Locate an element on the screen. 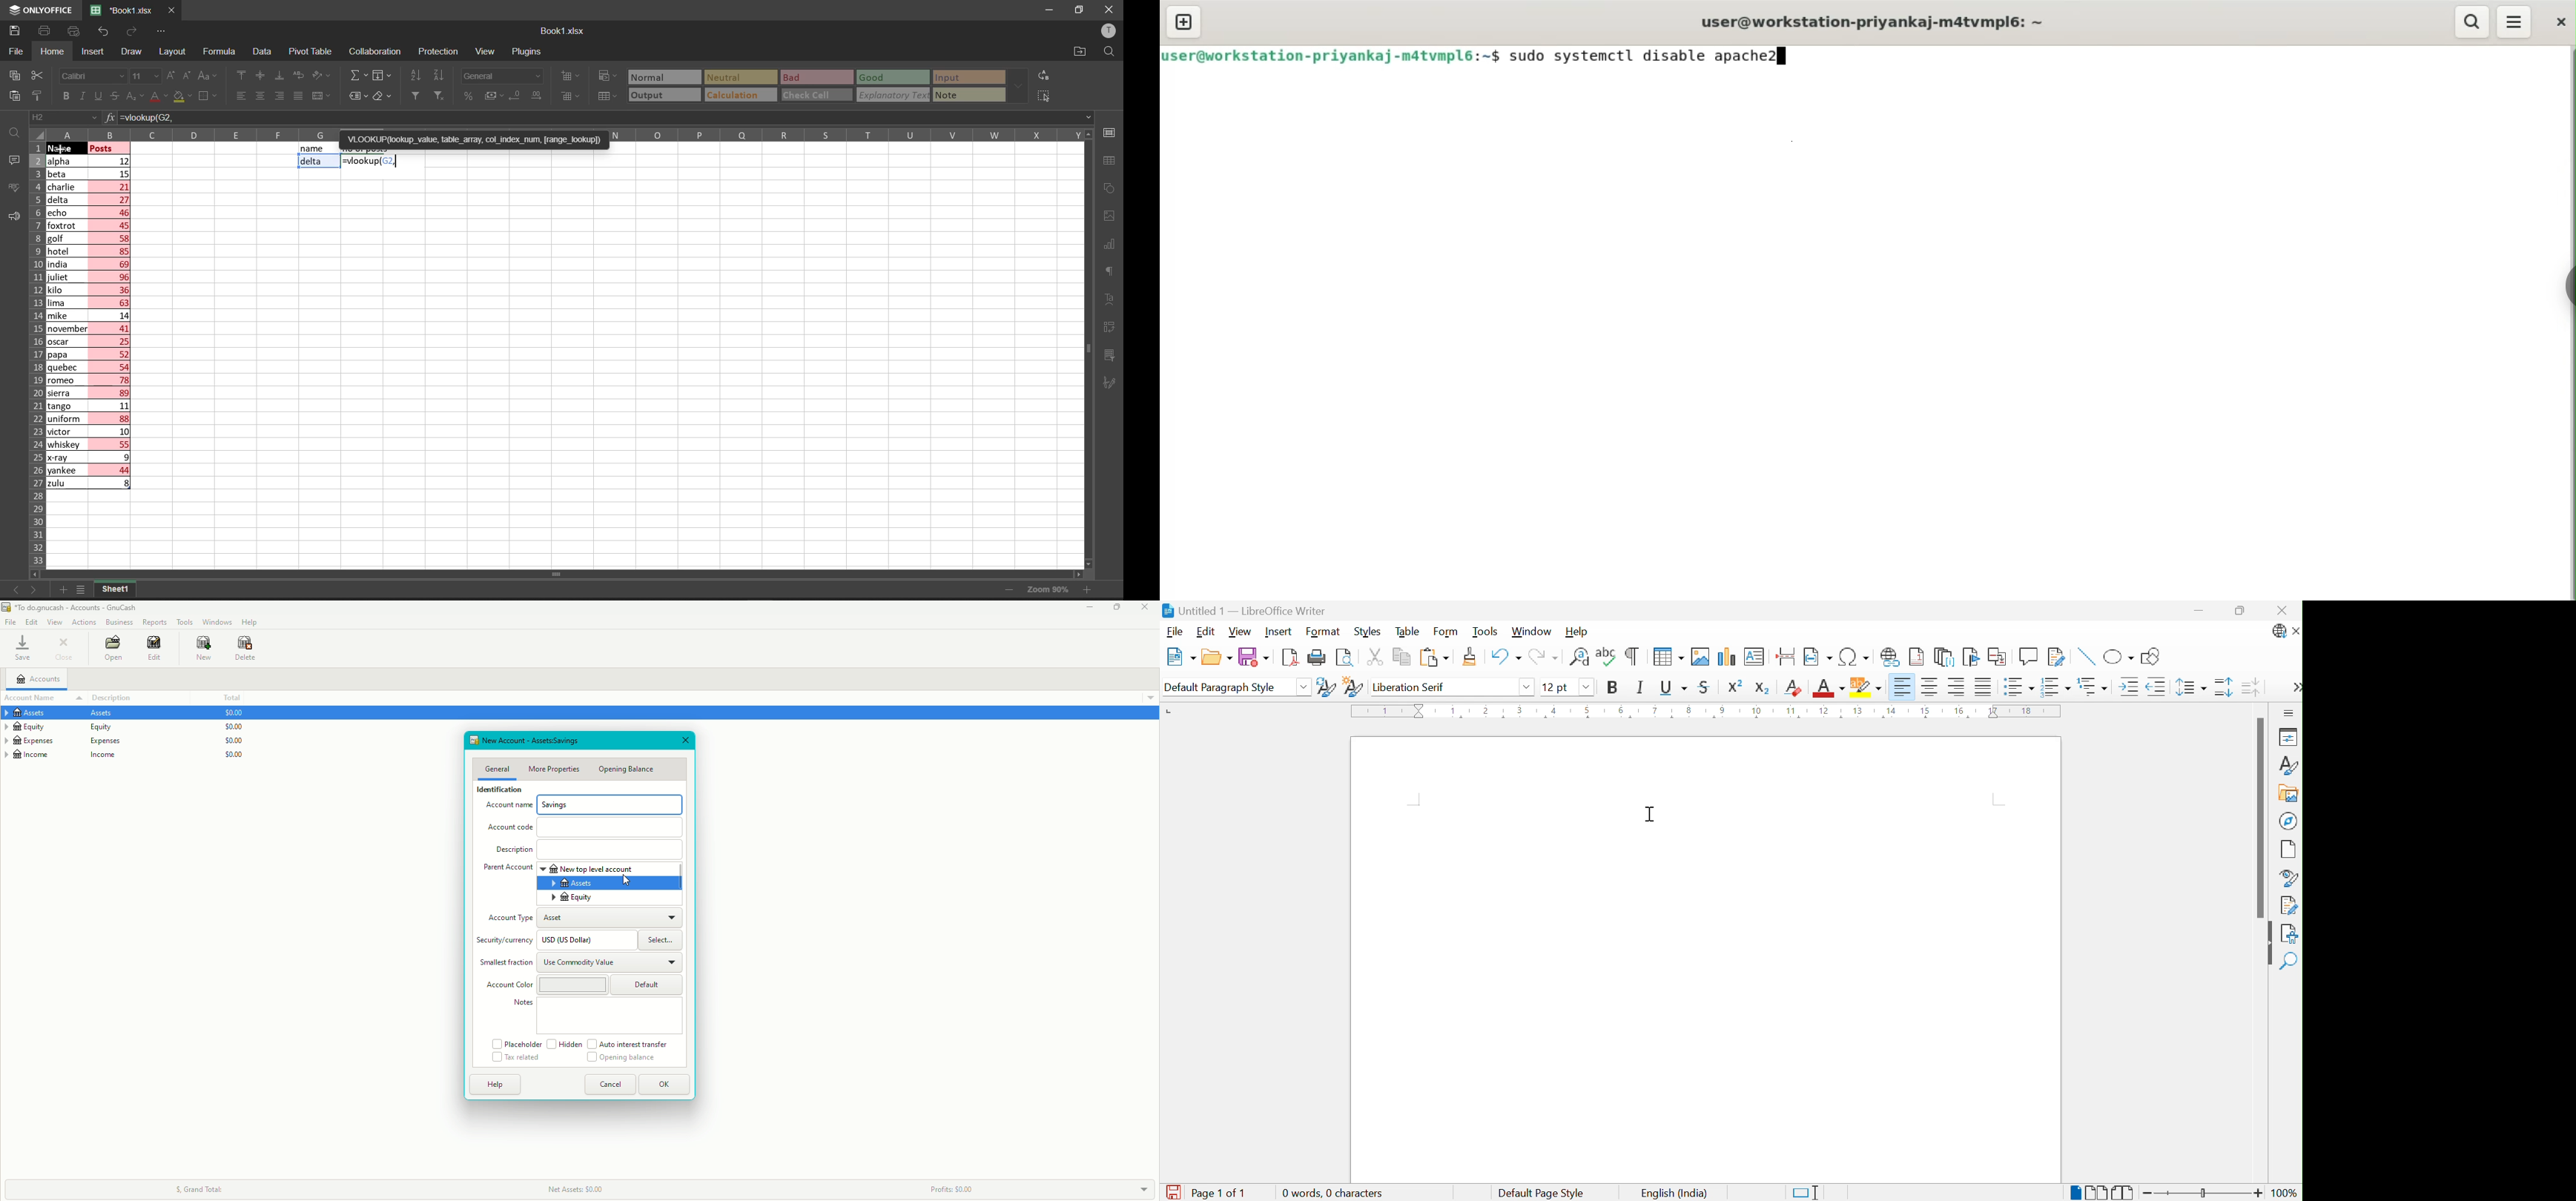 Image resolution: width=2576 pixels, height=1204 pixels. Open is located at coordinates (1218, 655).